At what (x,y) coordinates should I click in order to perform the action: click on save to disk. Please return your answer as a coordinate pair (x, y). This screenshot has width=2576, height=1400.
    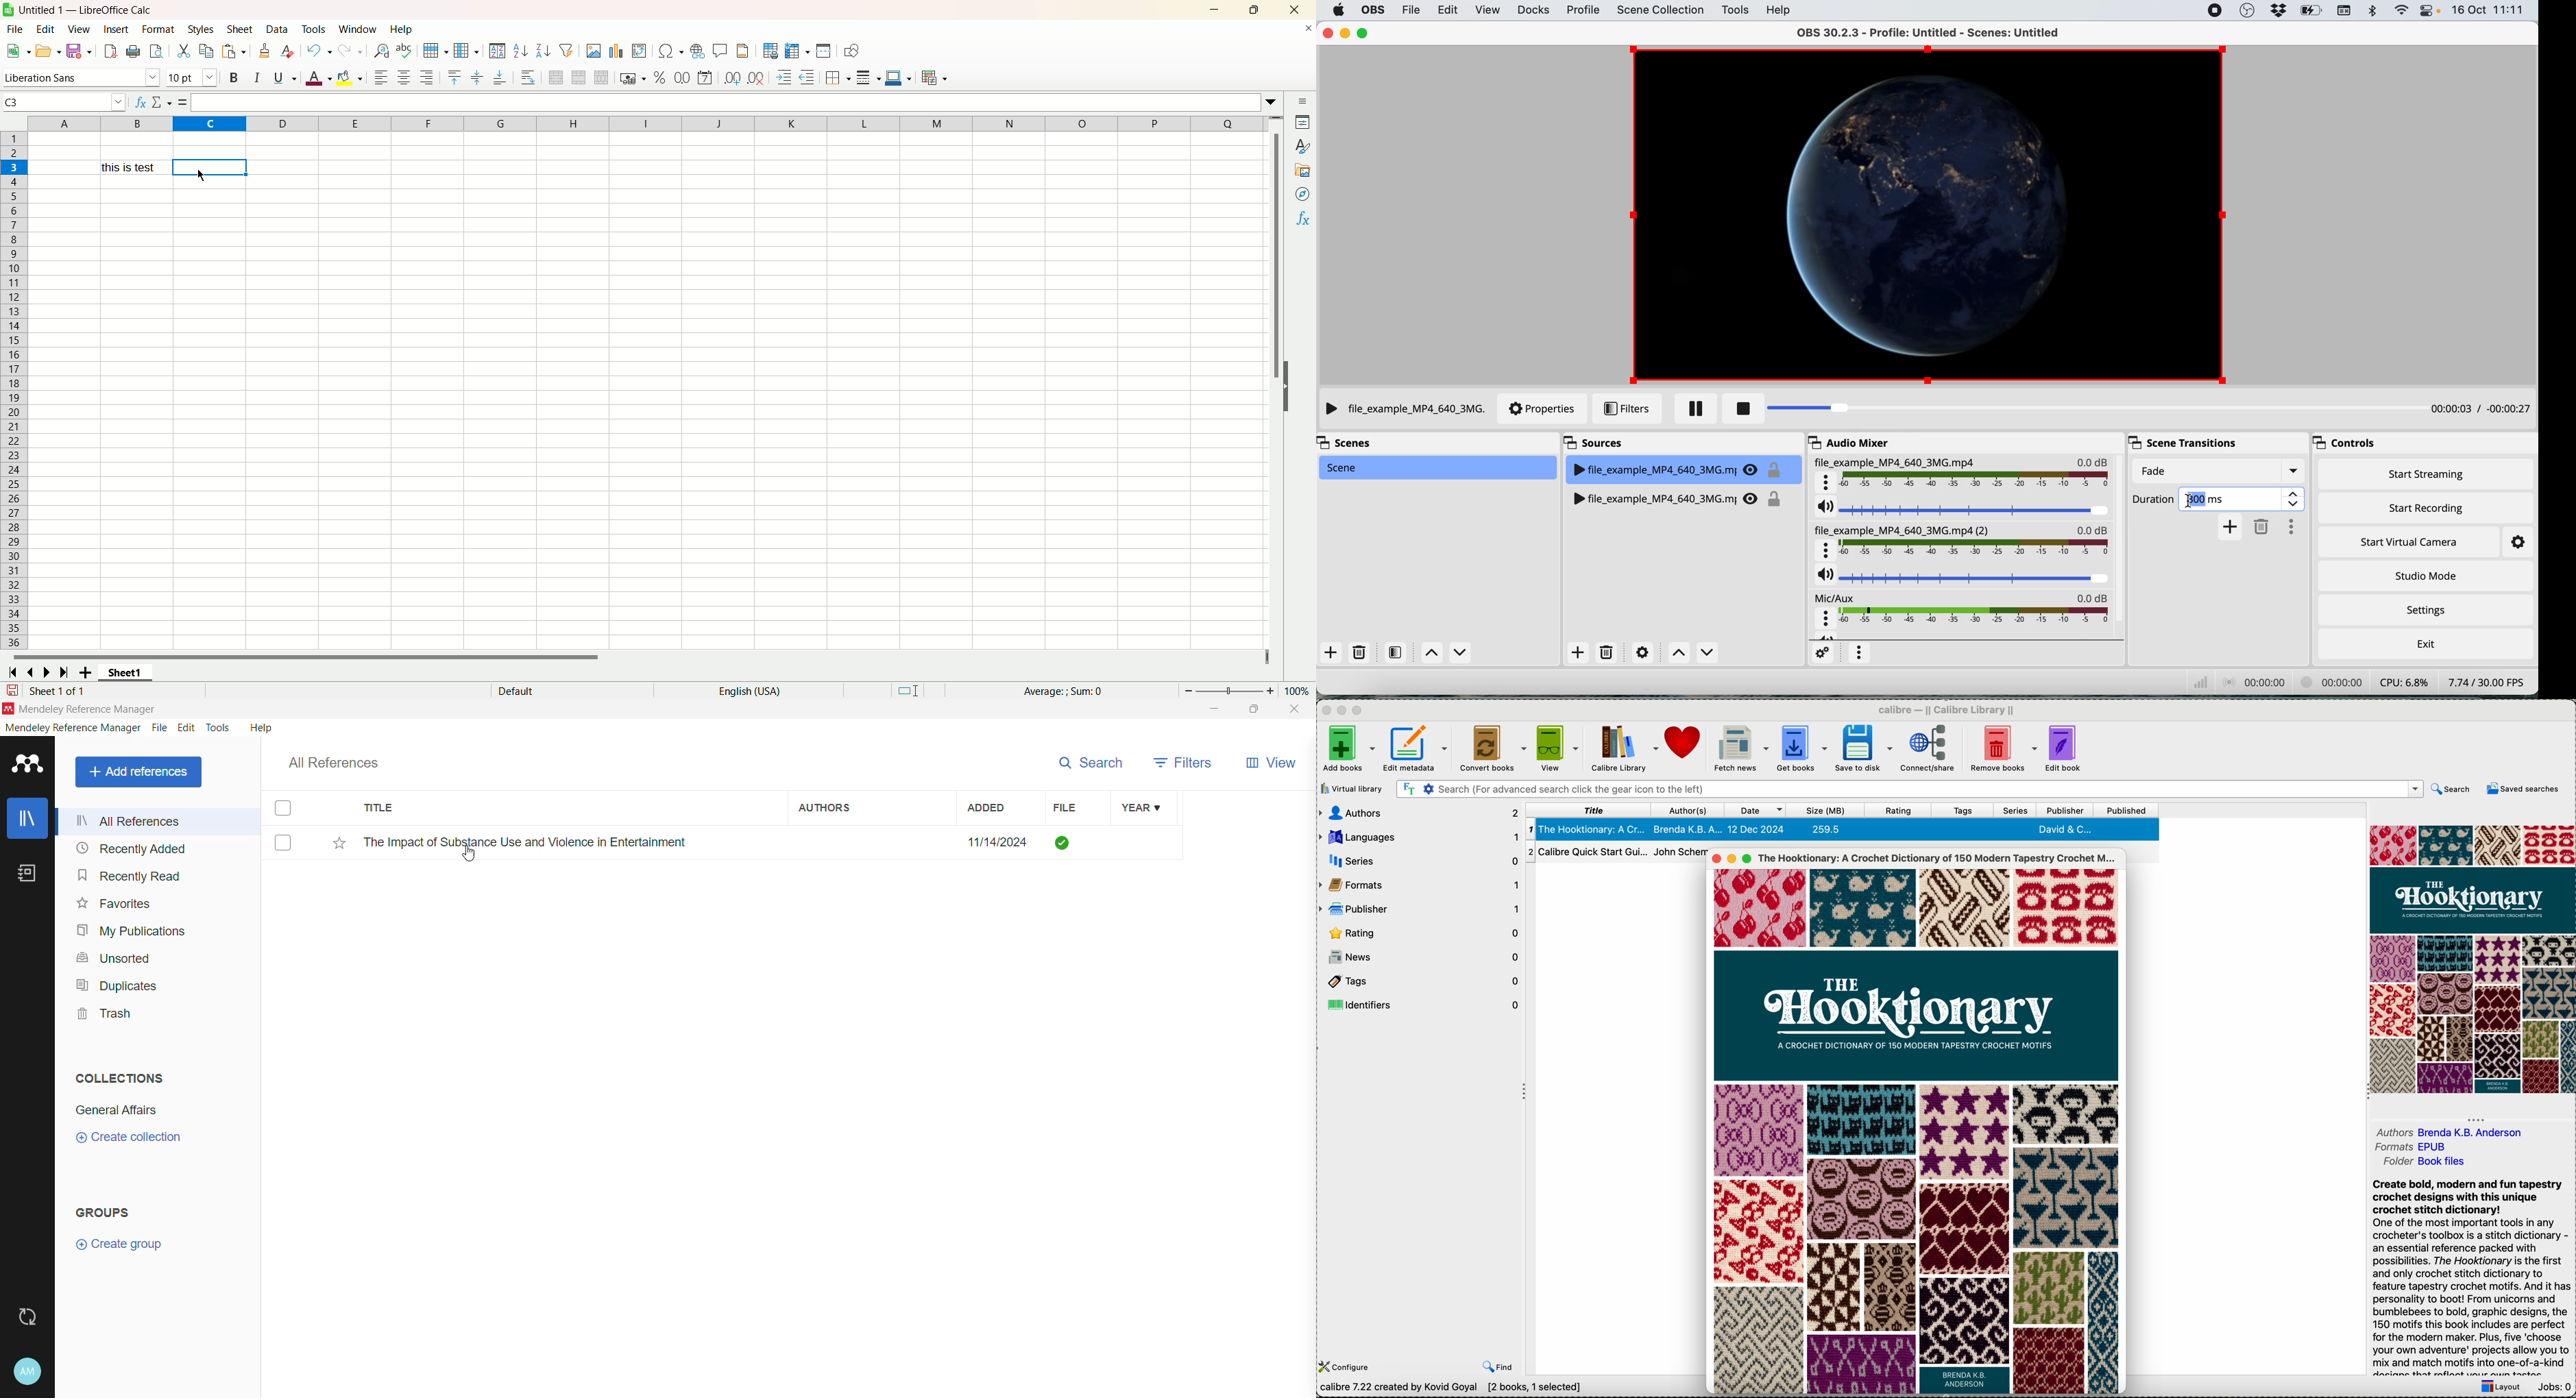
    Looking at the image, I should click on (1863, 747).